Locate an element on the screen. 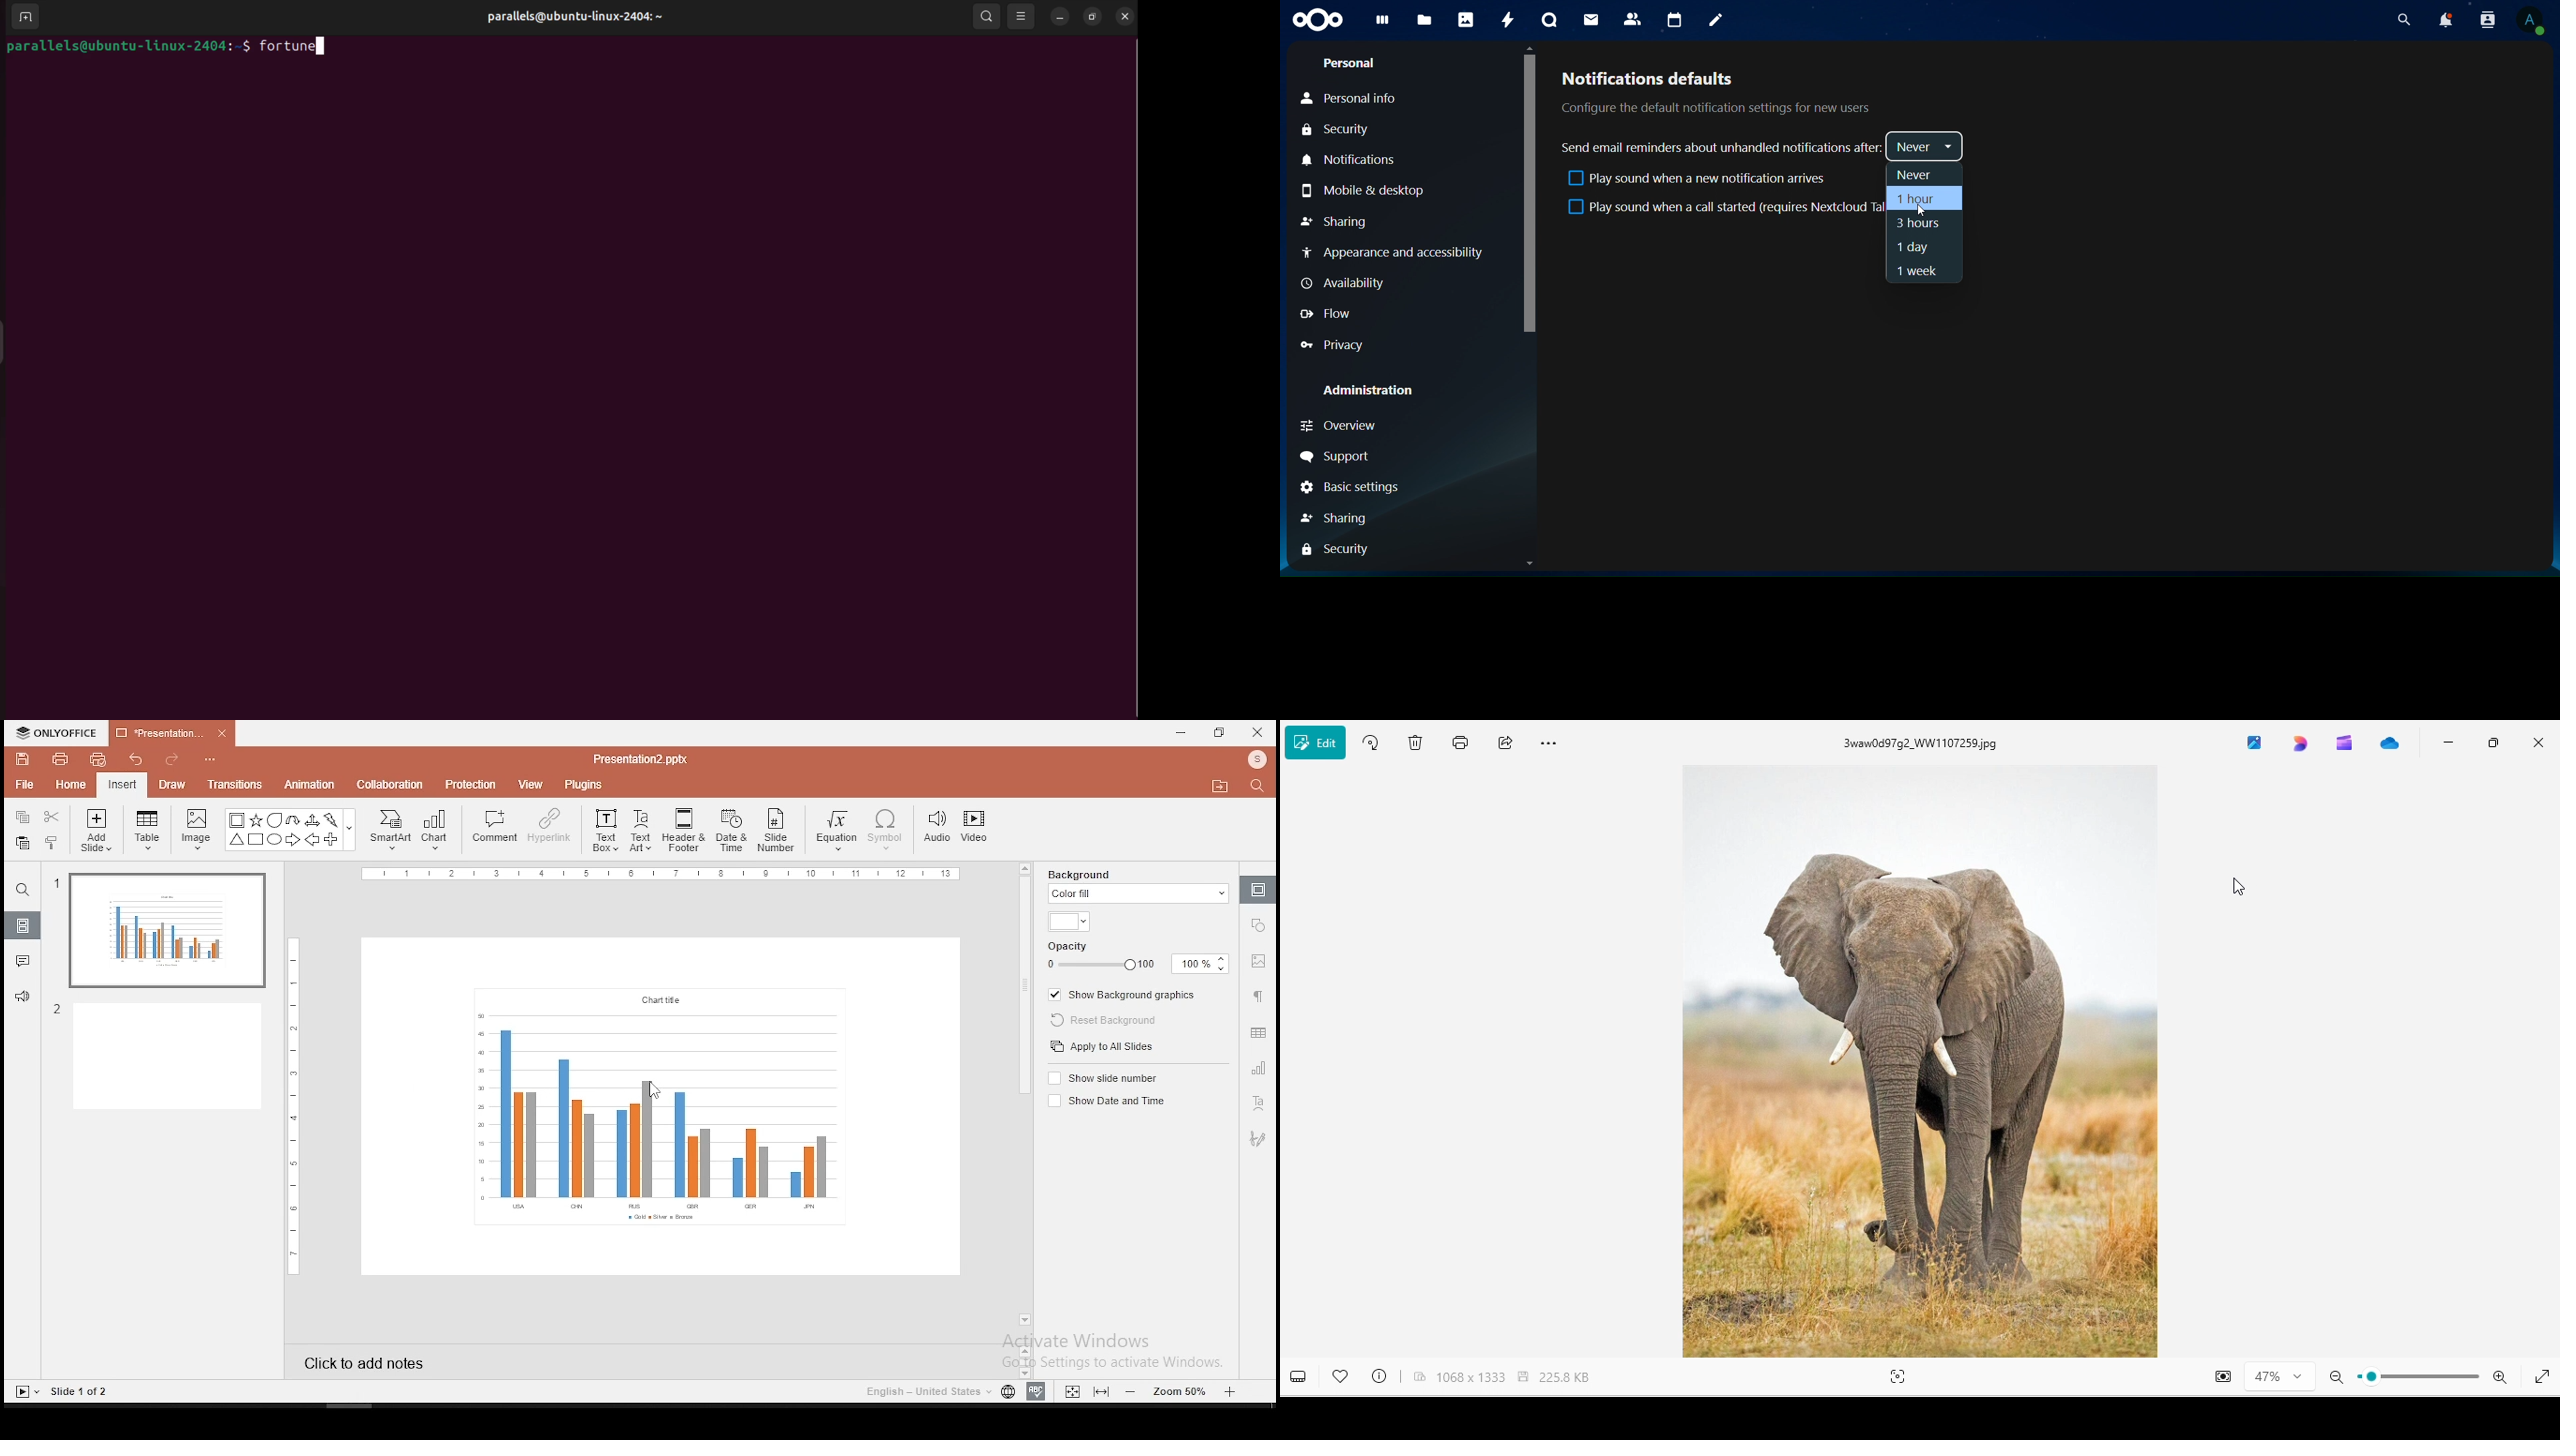 The width and height of the screenshot is (2576, 1456). Support is located at coordinates (1335, 457).